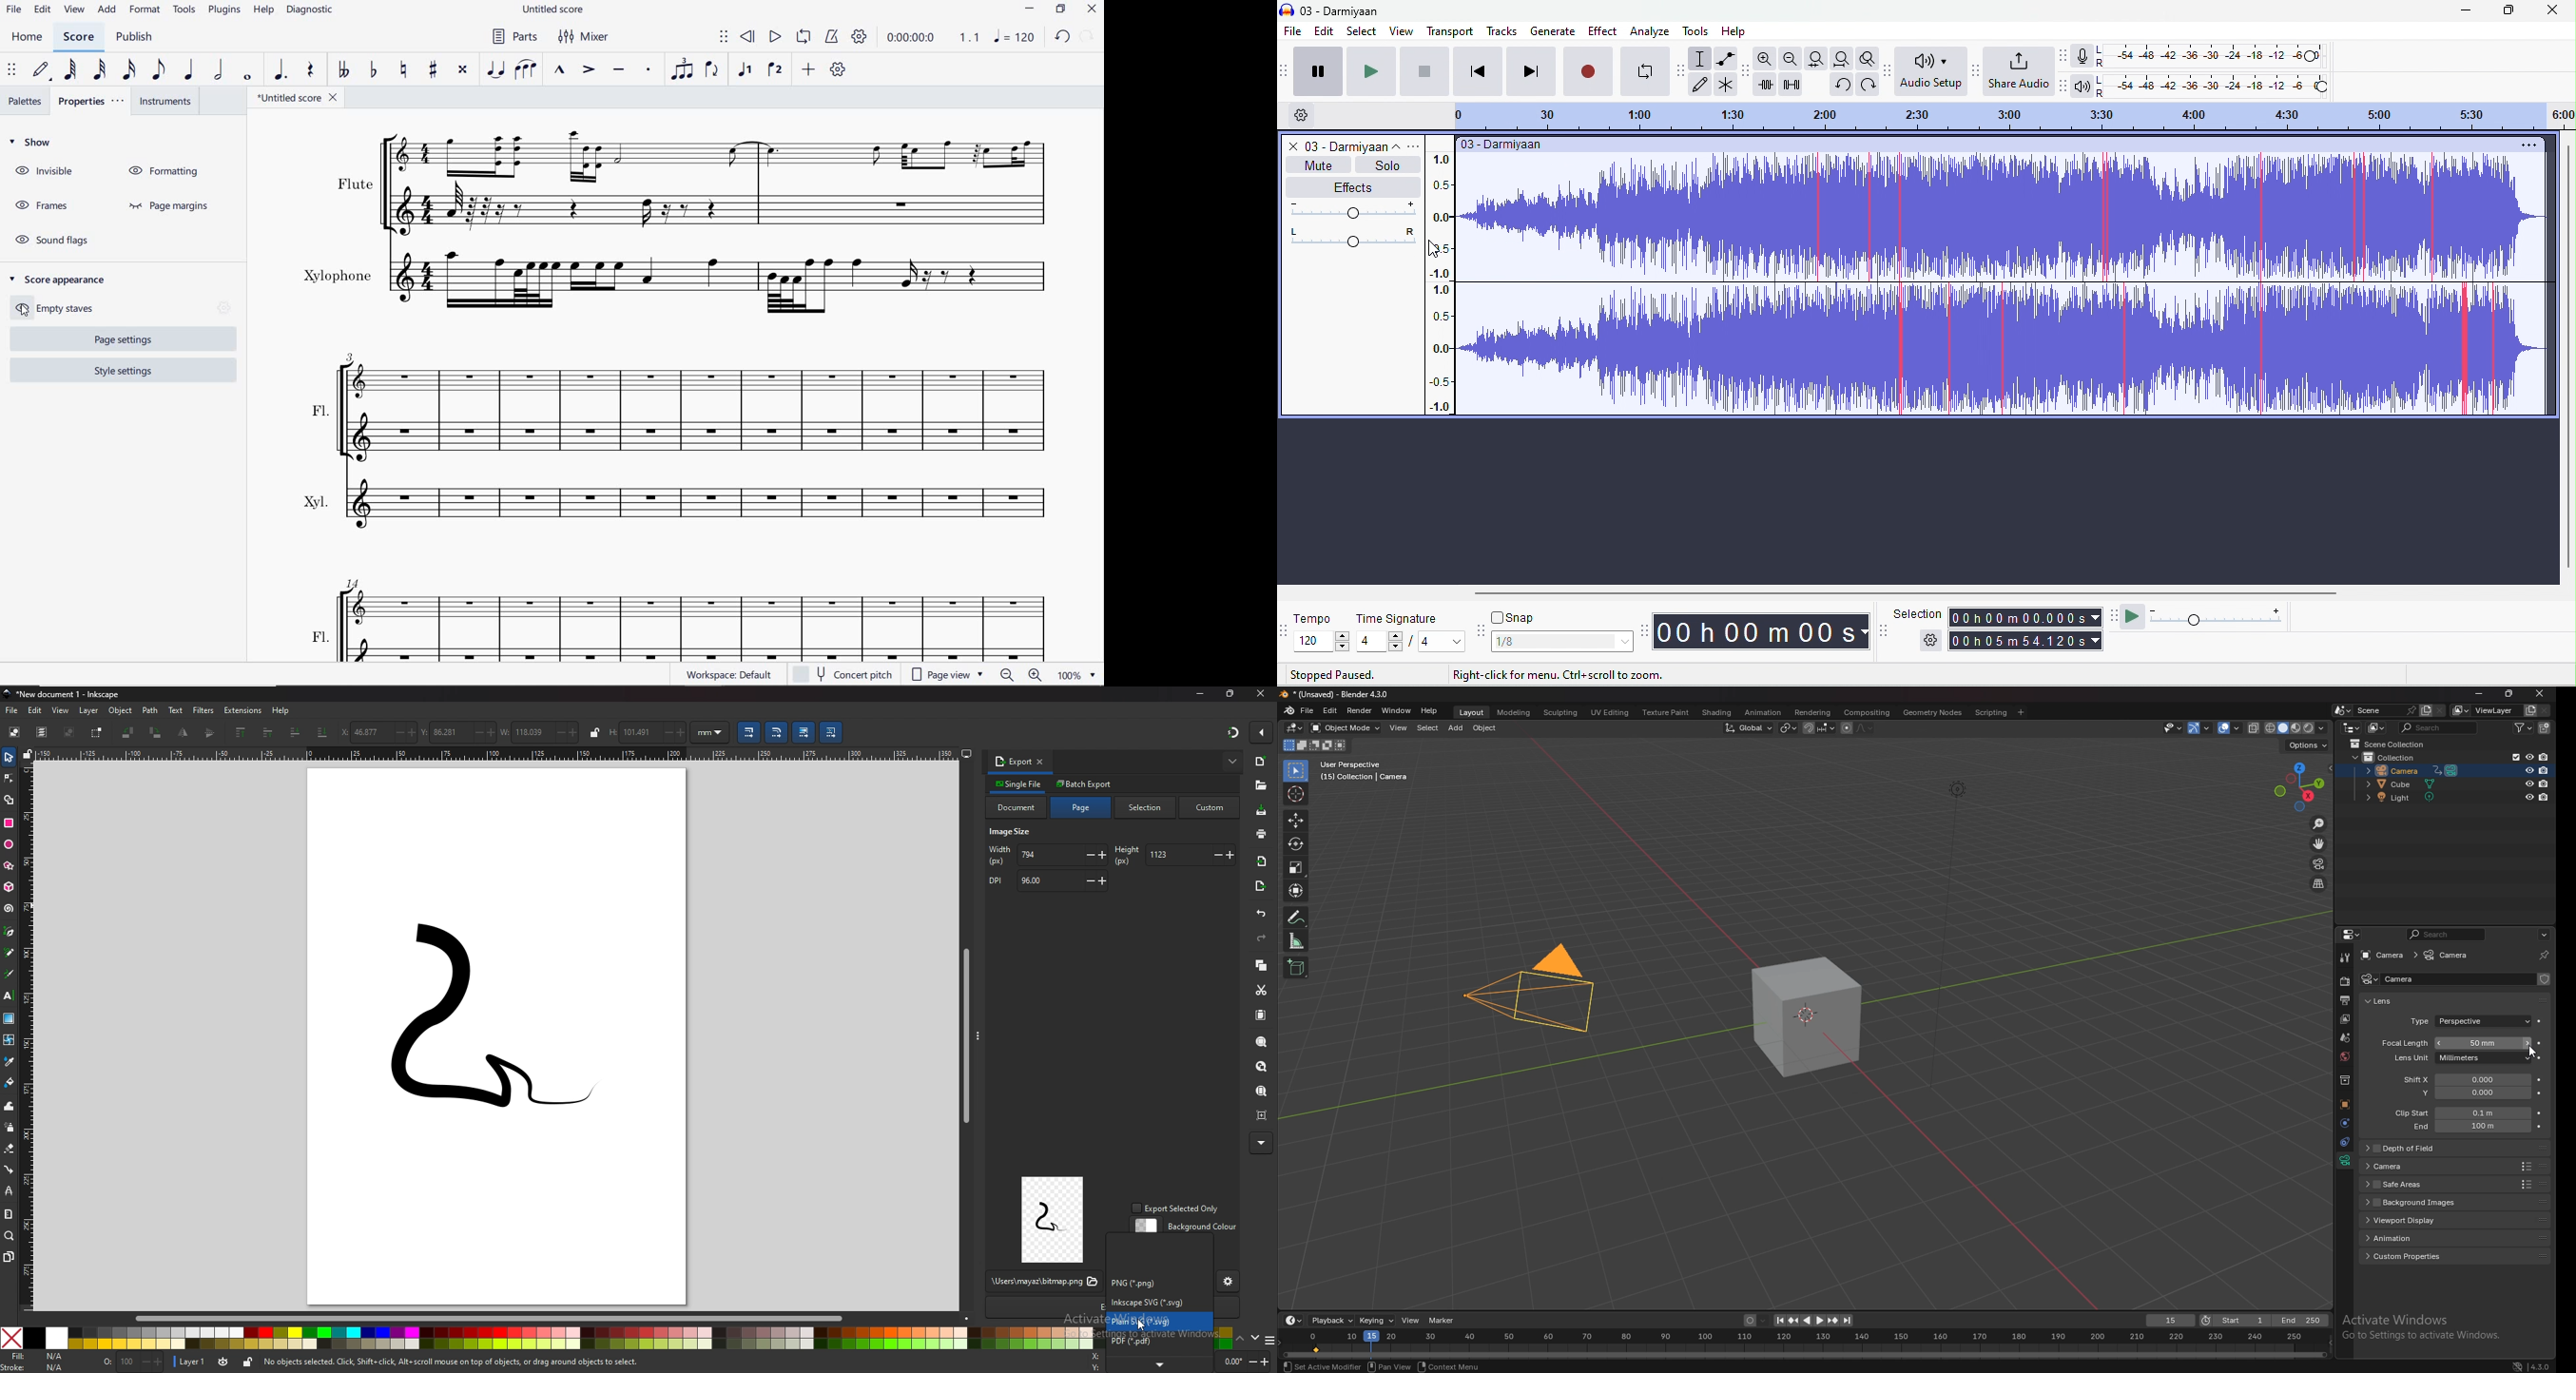 The image size is (2576, 1400). I want to click on lower selection to bottom, so click(323, 732).